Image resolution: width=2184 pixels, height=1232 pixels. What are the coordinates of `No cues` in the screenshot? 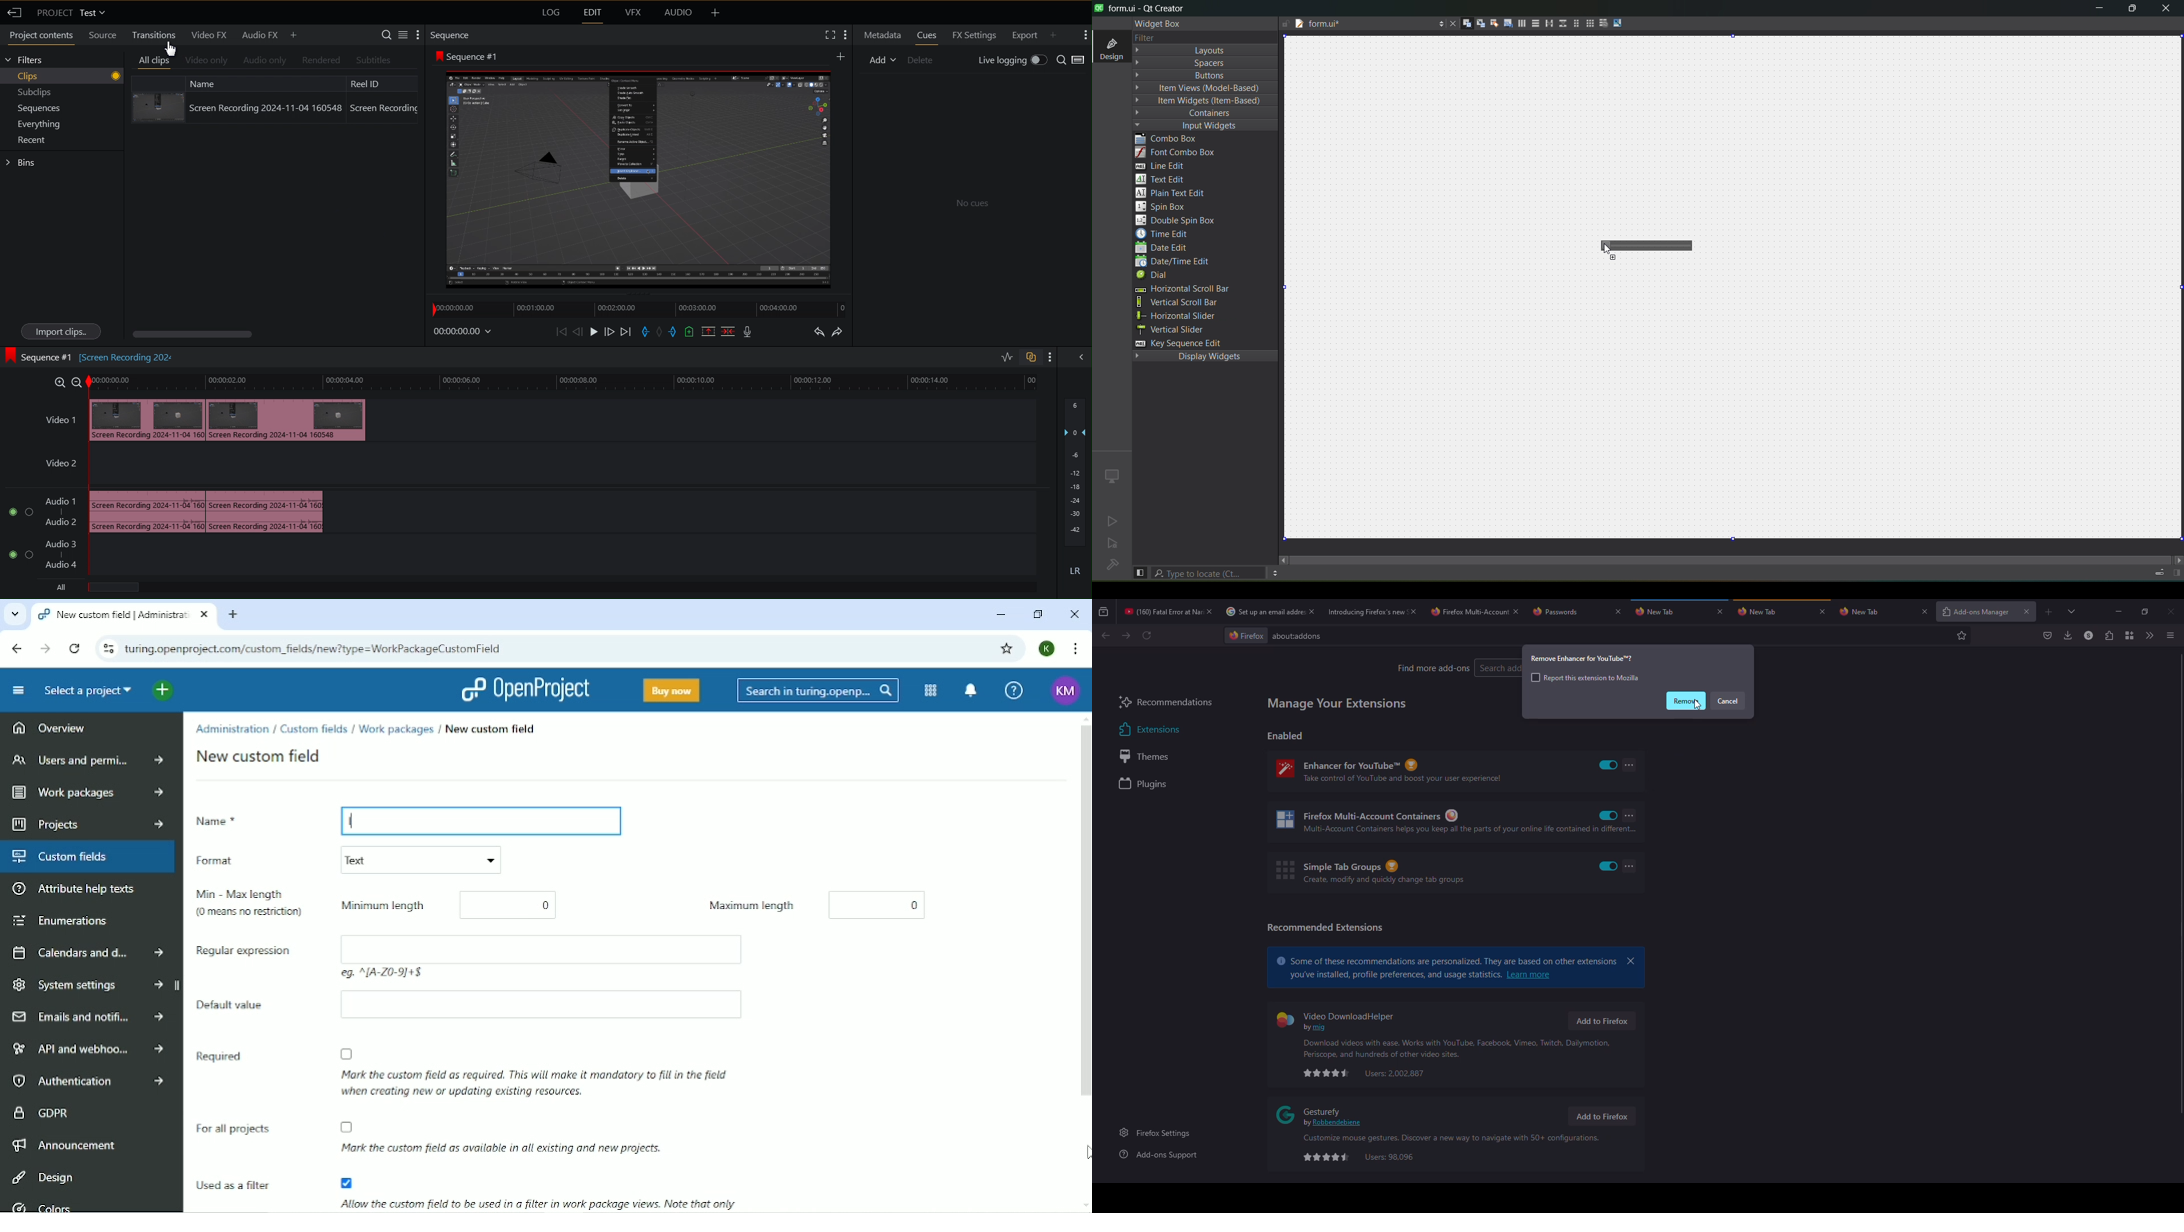 It's located at (970, 202).